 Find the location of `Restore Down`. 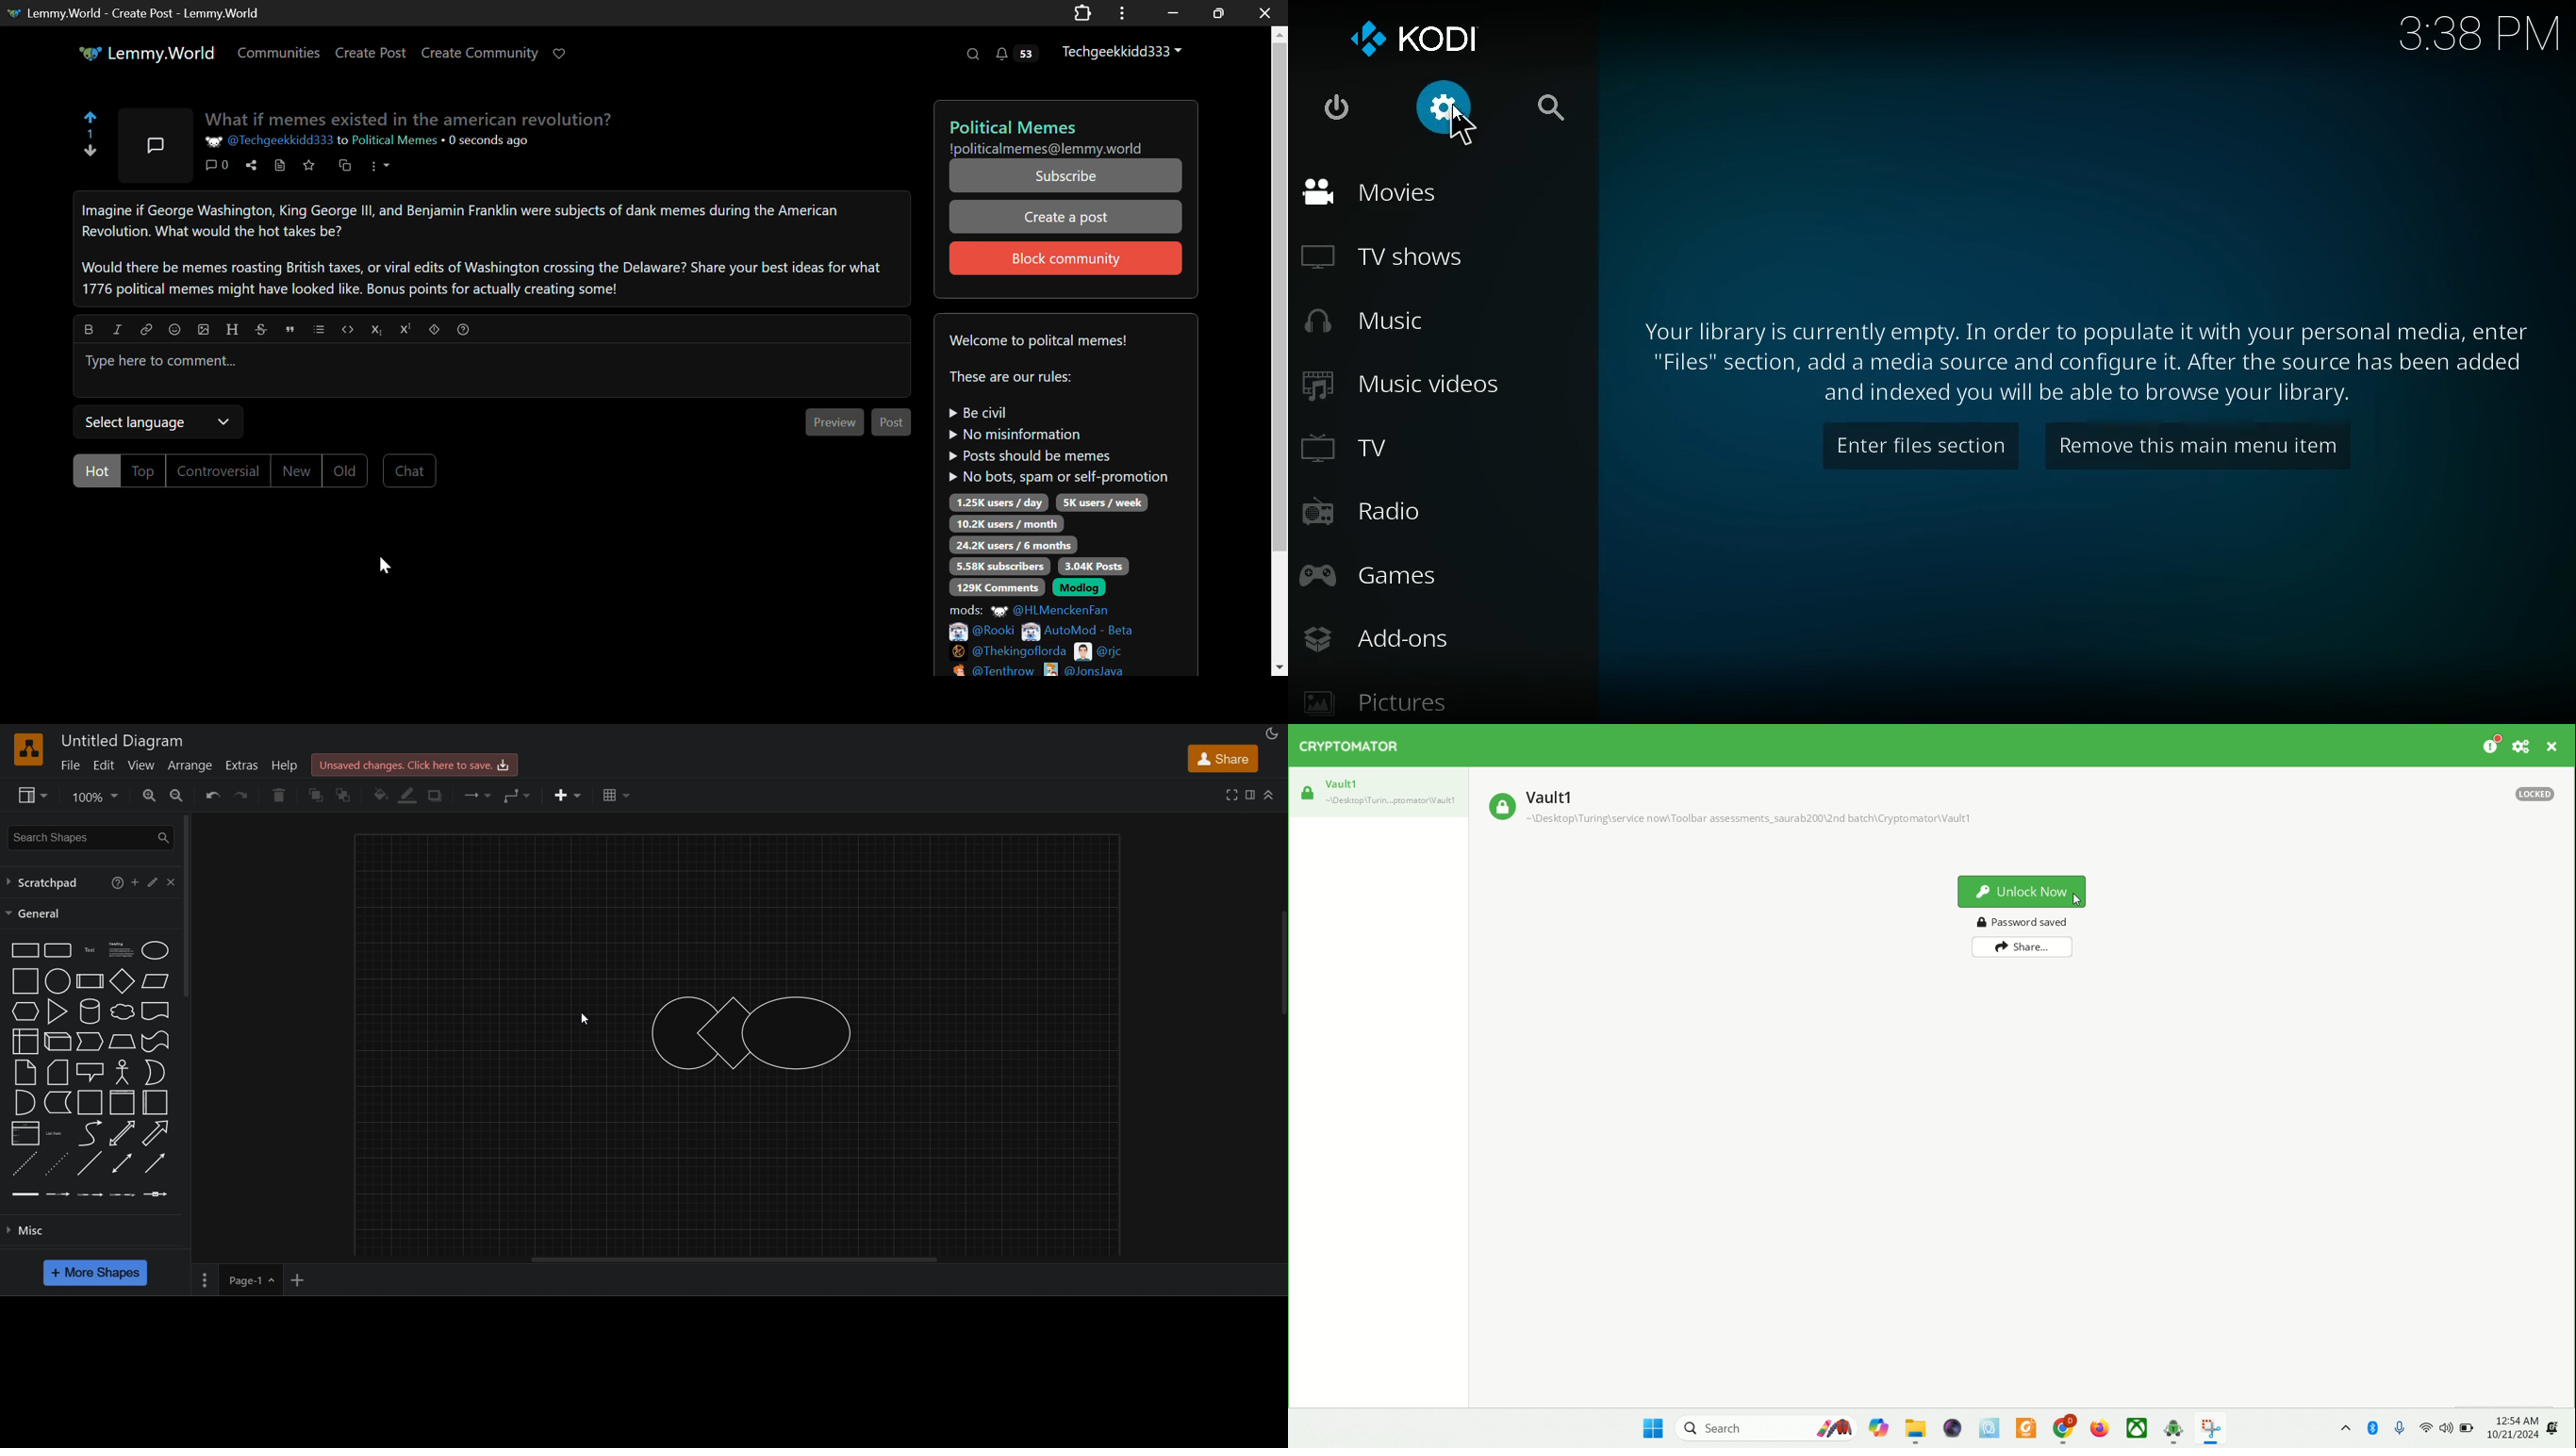

Restore Down is located at coordinates (1171, 13).